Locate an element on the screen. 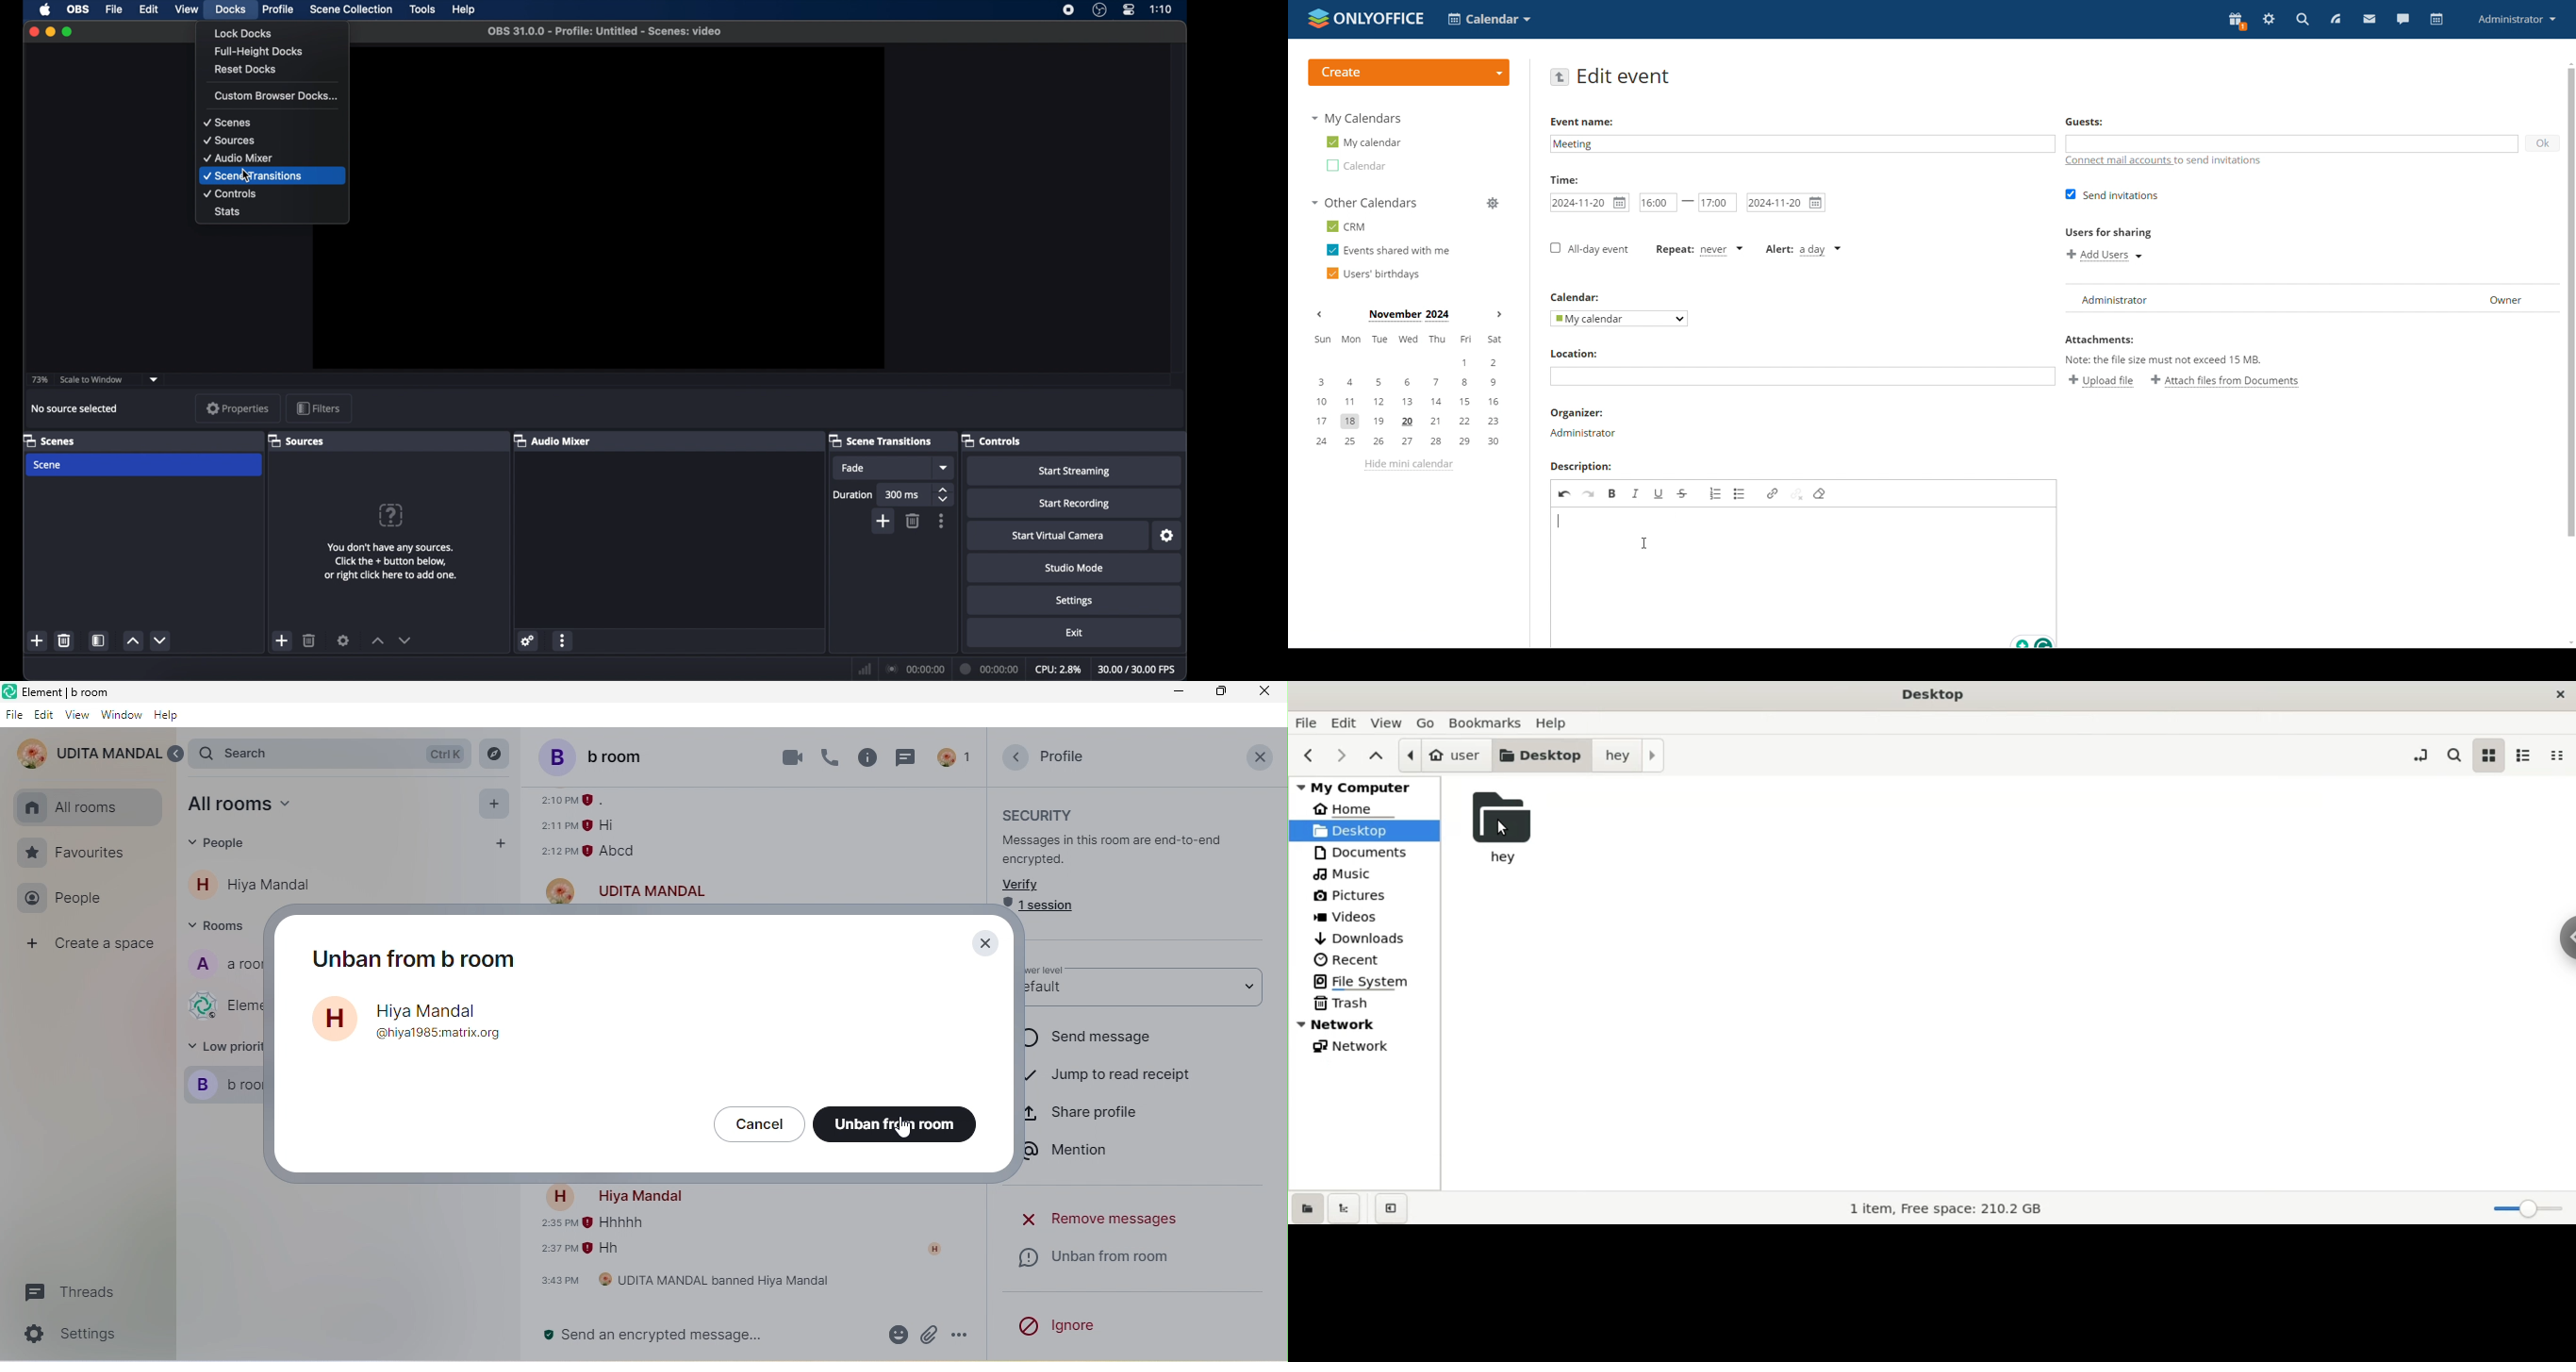 This screenshot has height=1372, width=2576. close is located at coordinates (33, 31).